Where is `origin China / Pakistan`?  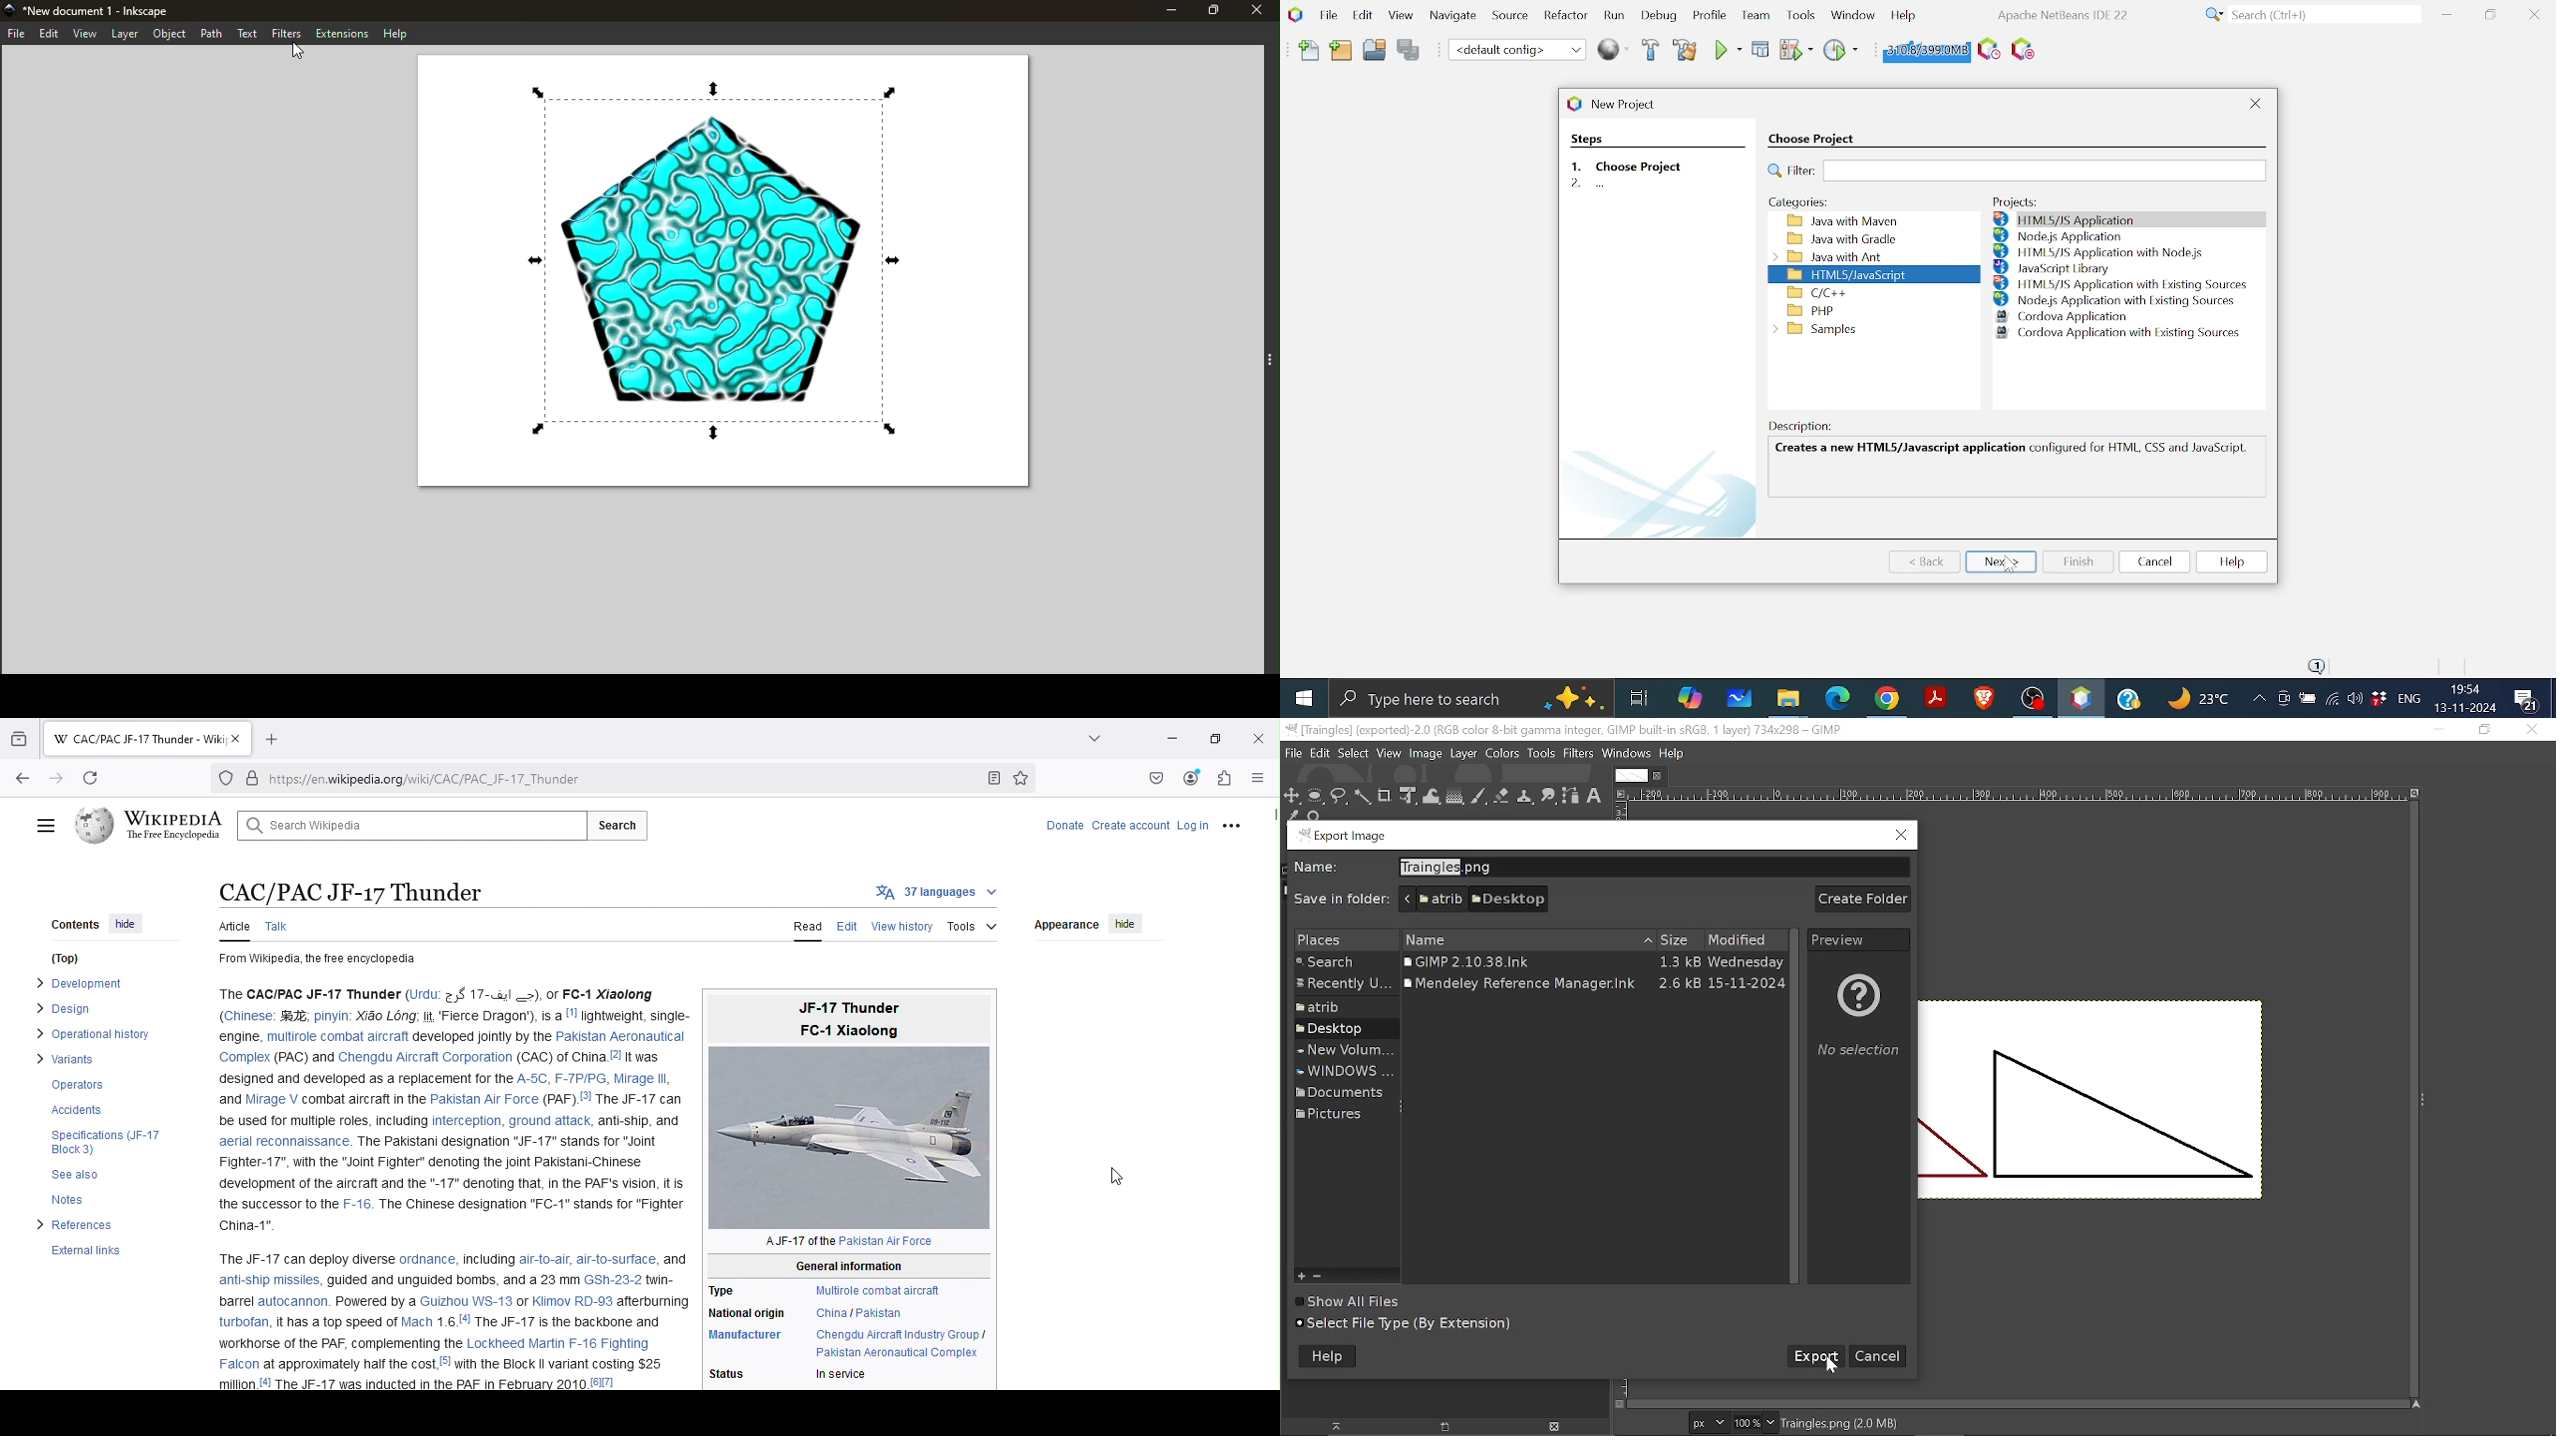
origin China / Pakistan is located at coordinates (856, 1313).